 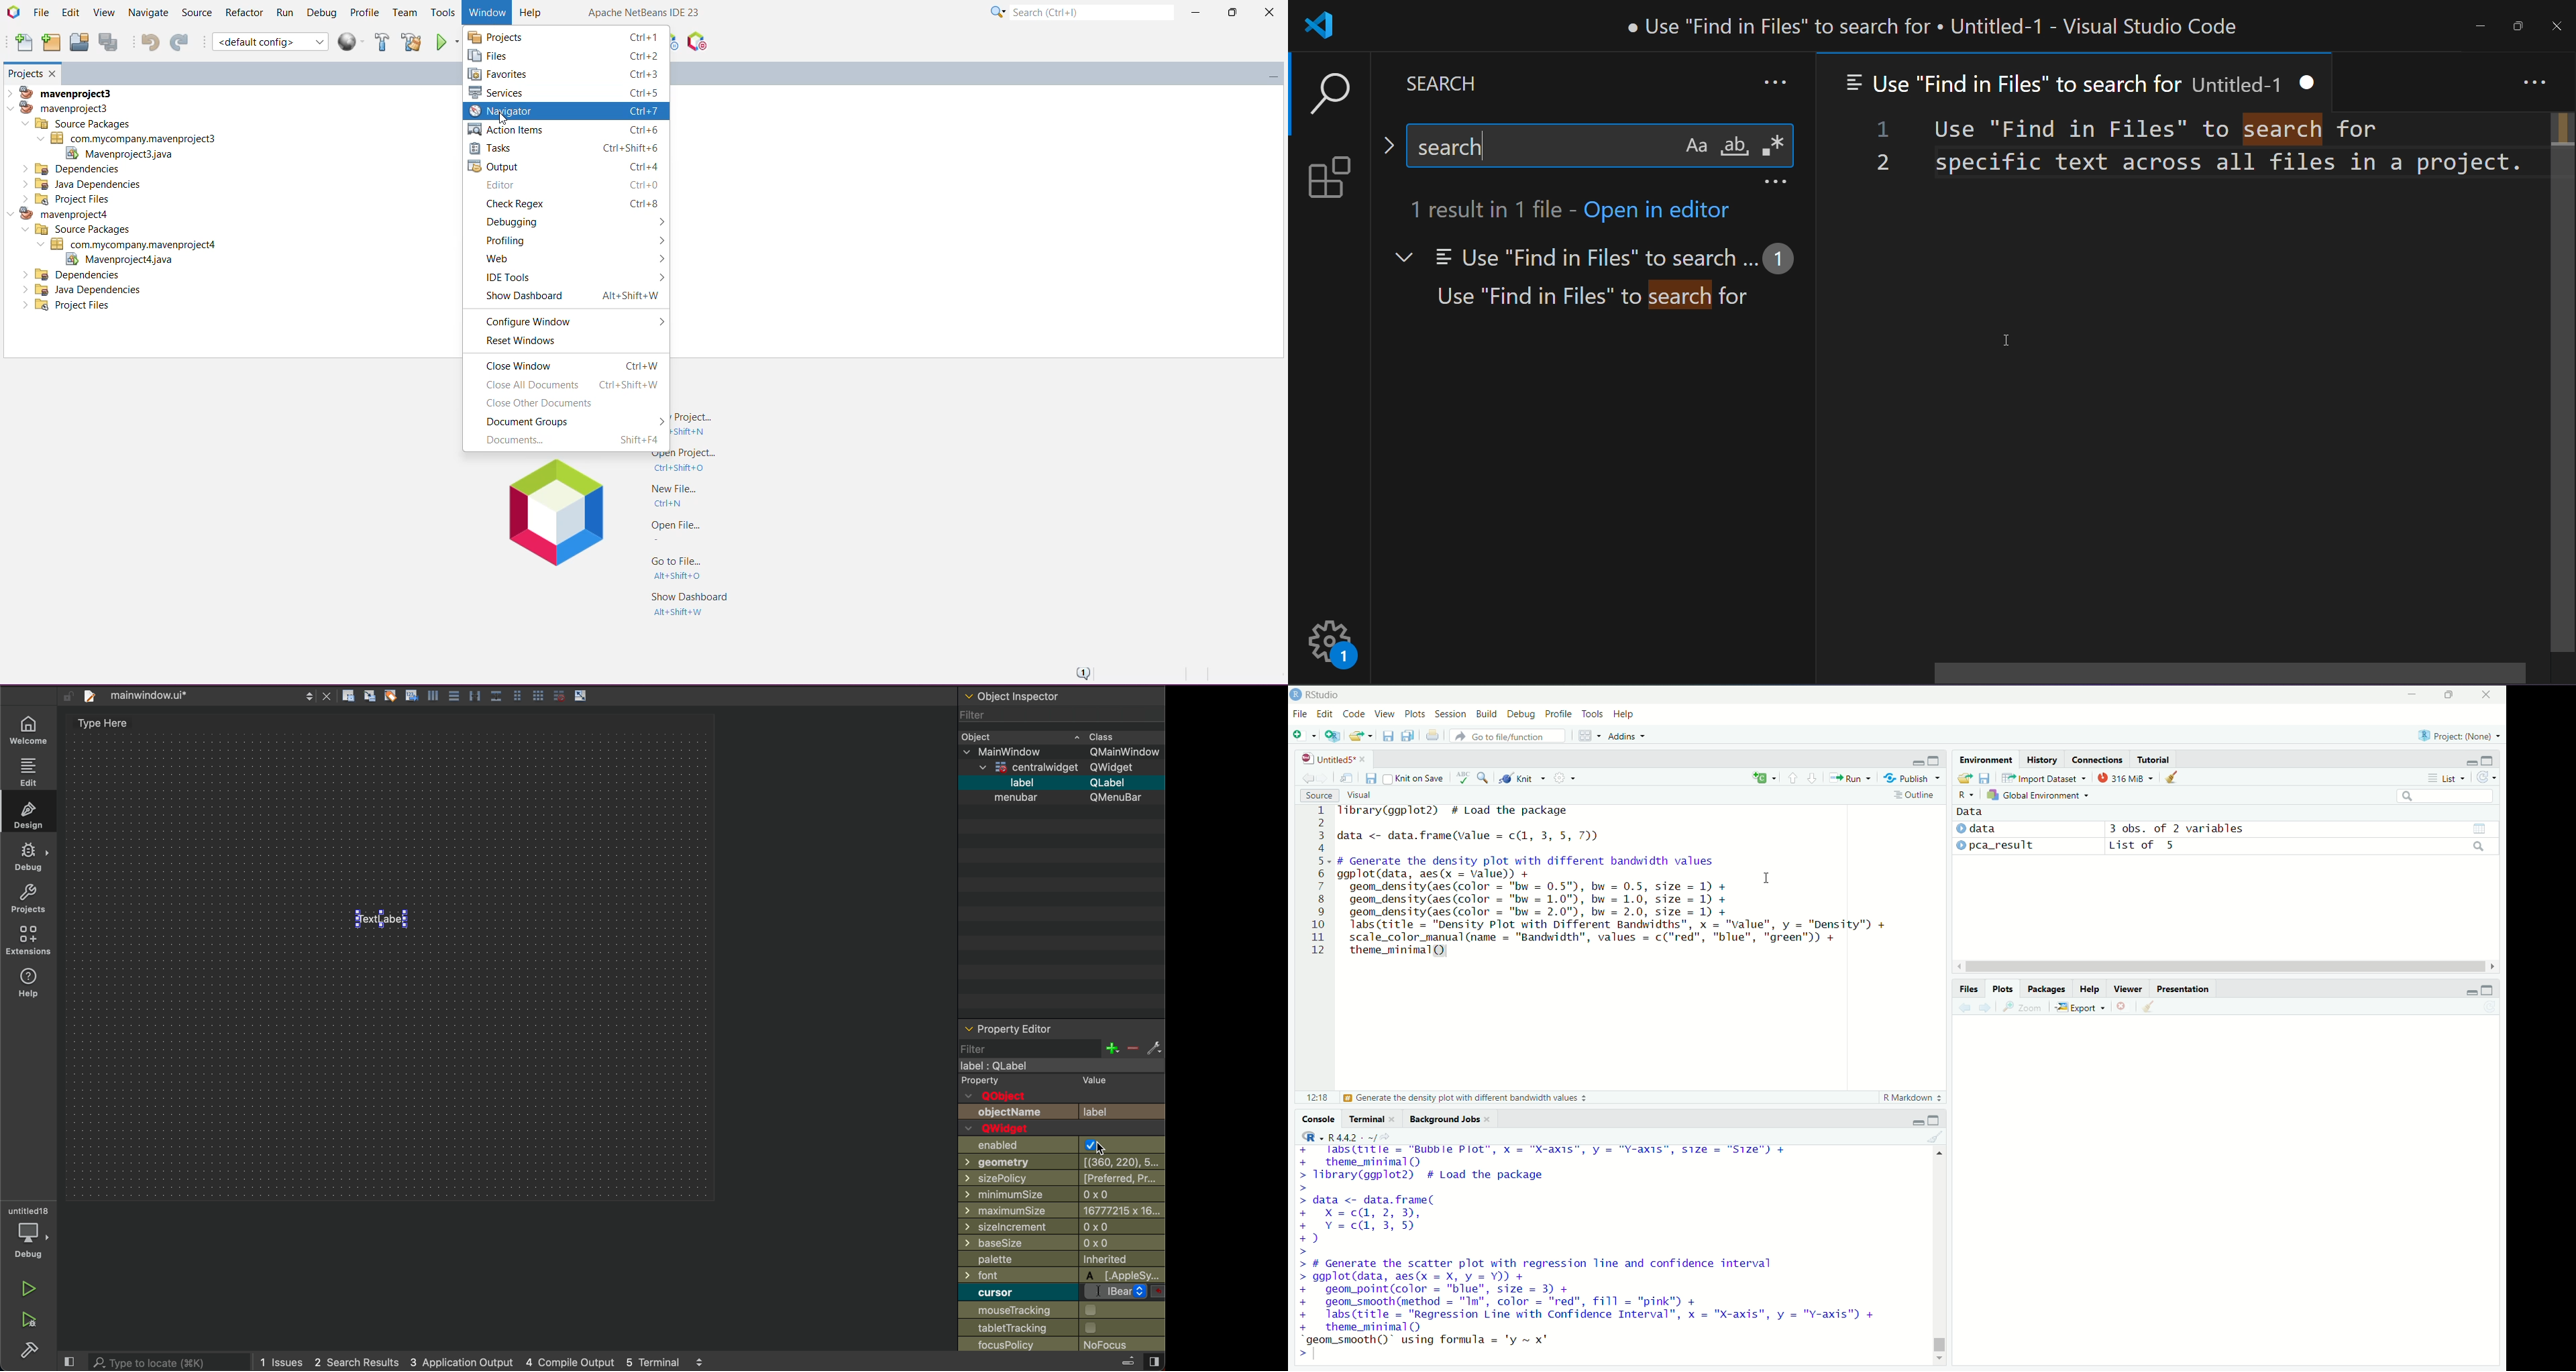 What do you see at coordinates (1017, 1344) in the screenshot?
I see `focusPolicy` at bounding box center [1017, 1344].